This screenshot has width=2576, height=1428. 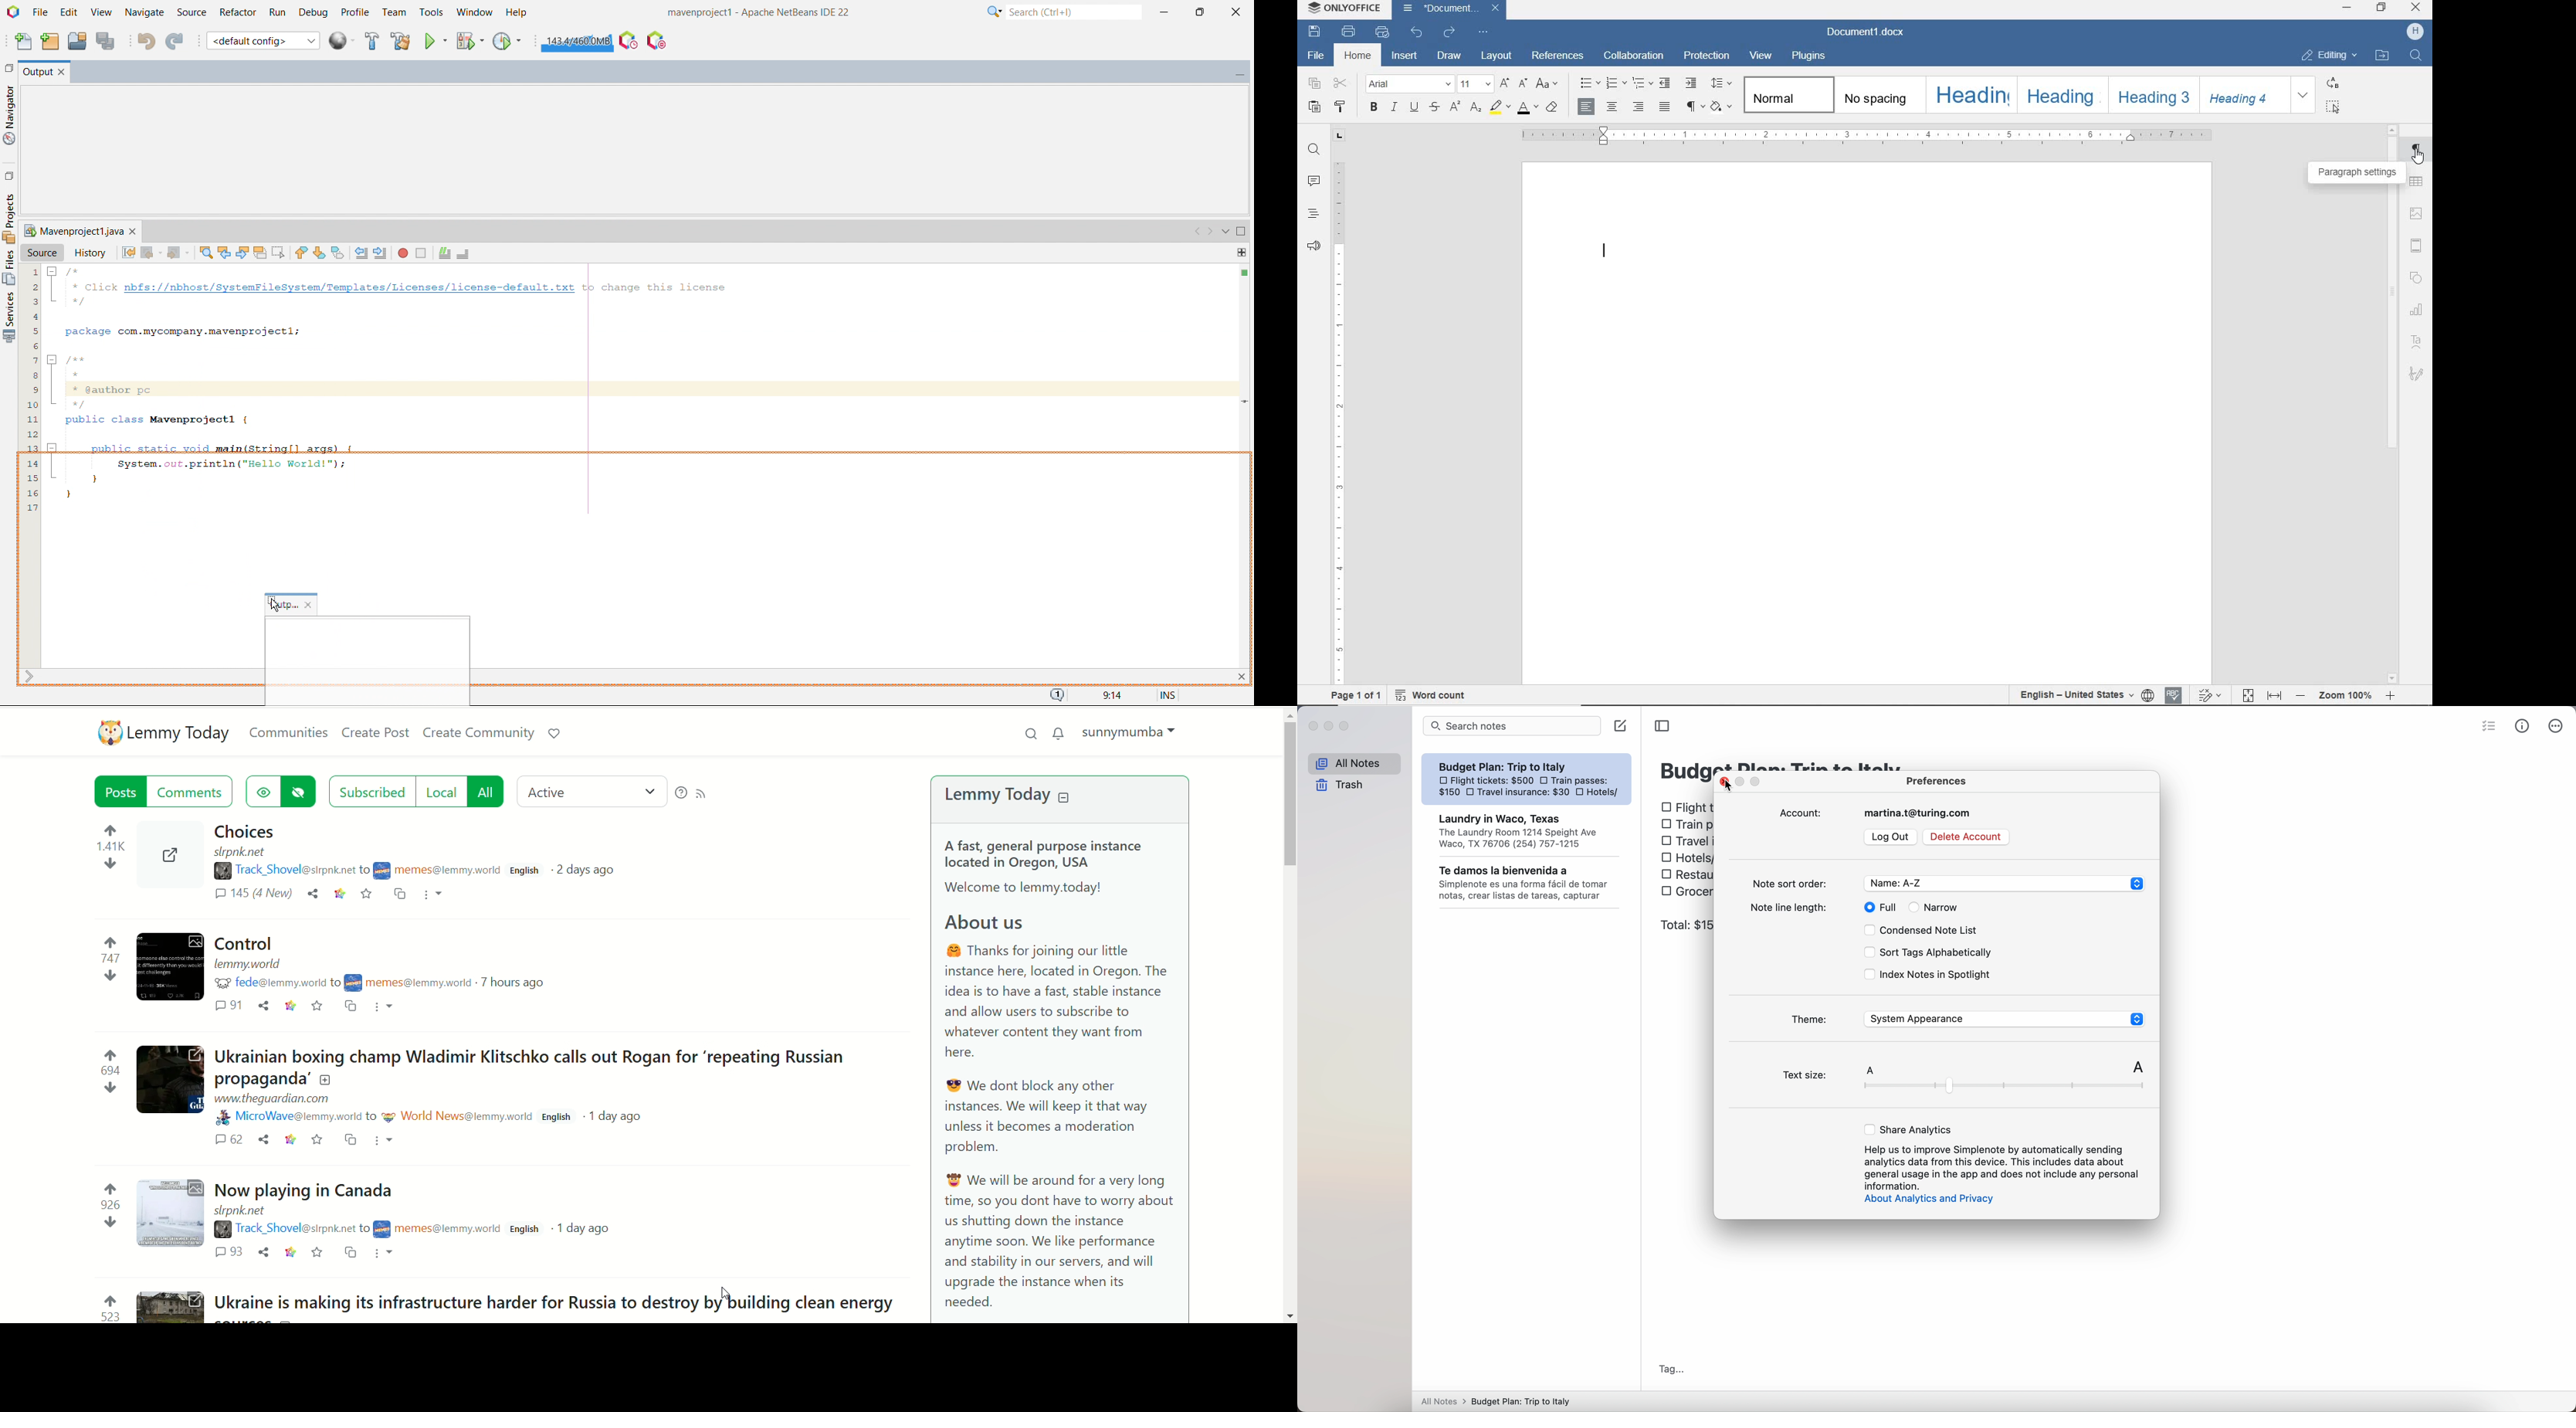 What do you see at coordinates (1528, 883) in the screenshot?
I see `Te damos la bienvenida a note` at bounding box center [1528, 883].